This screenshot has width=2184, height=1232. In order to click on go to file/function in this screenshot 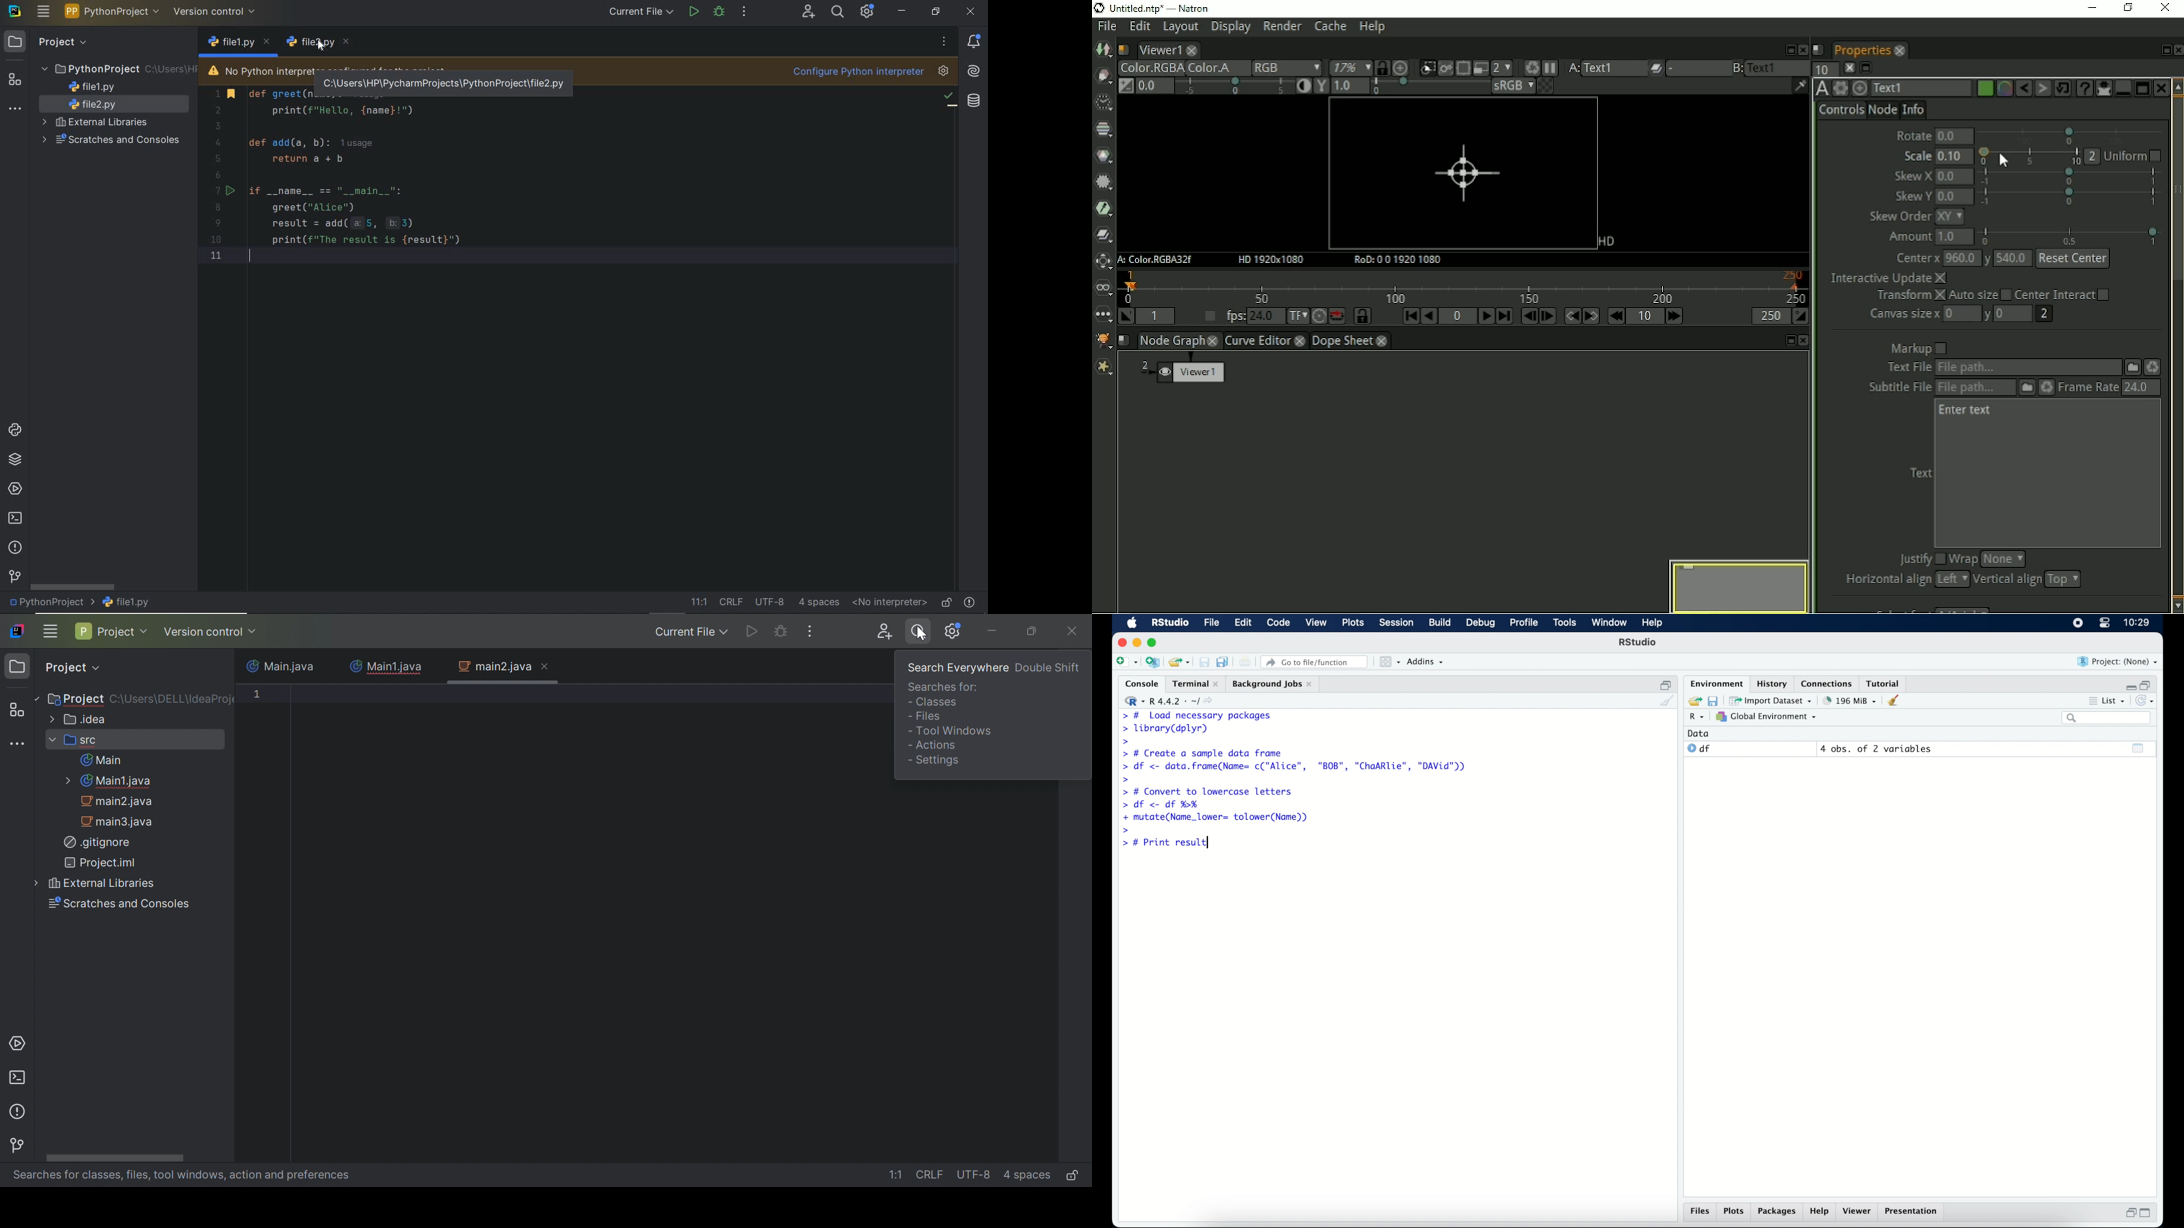, I will do `click(1315, 662)`.